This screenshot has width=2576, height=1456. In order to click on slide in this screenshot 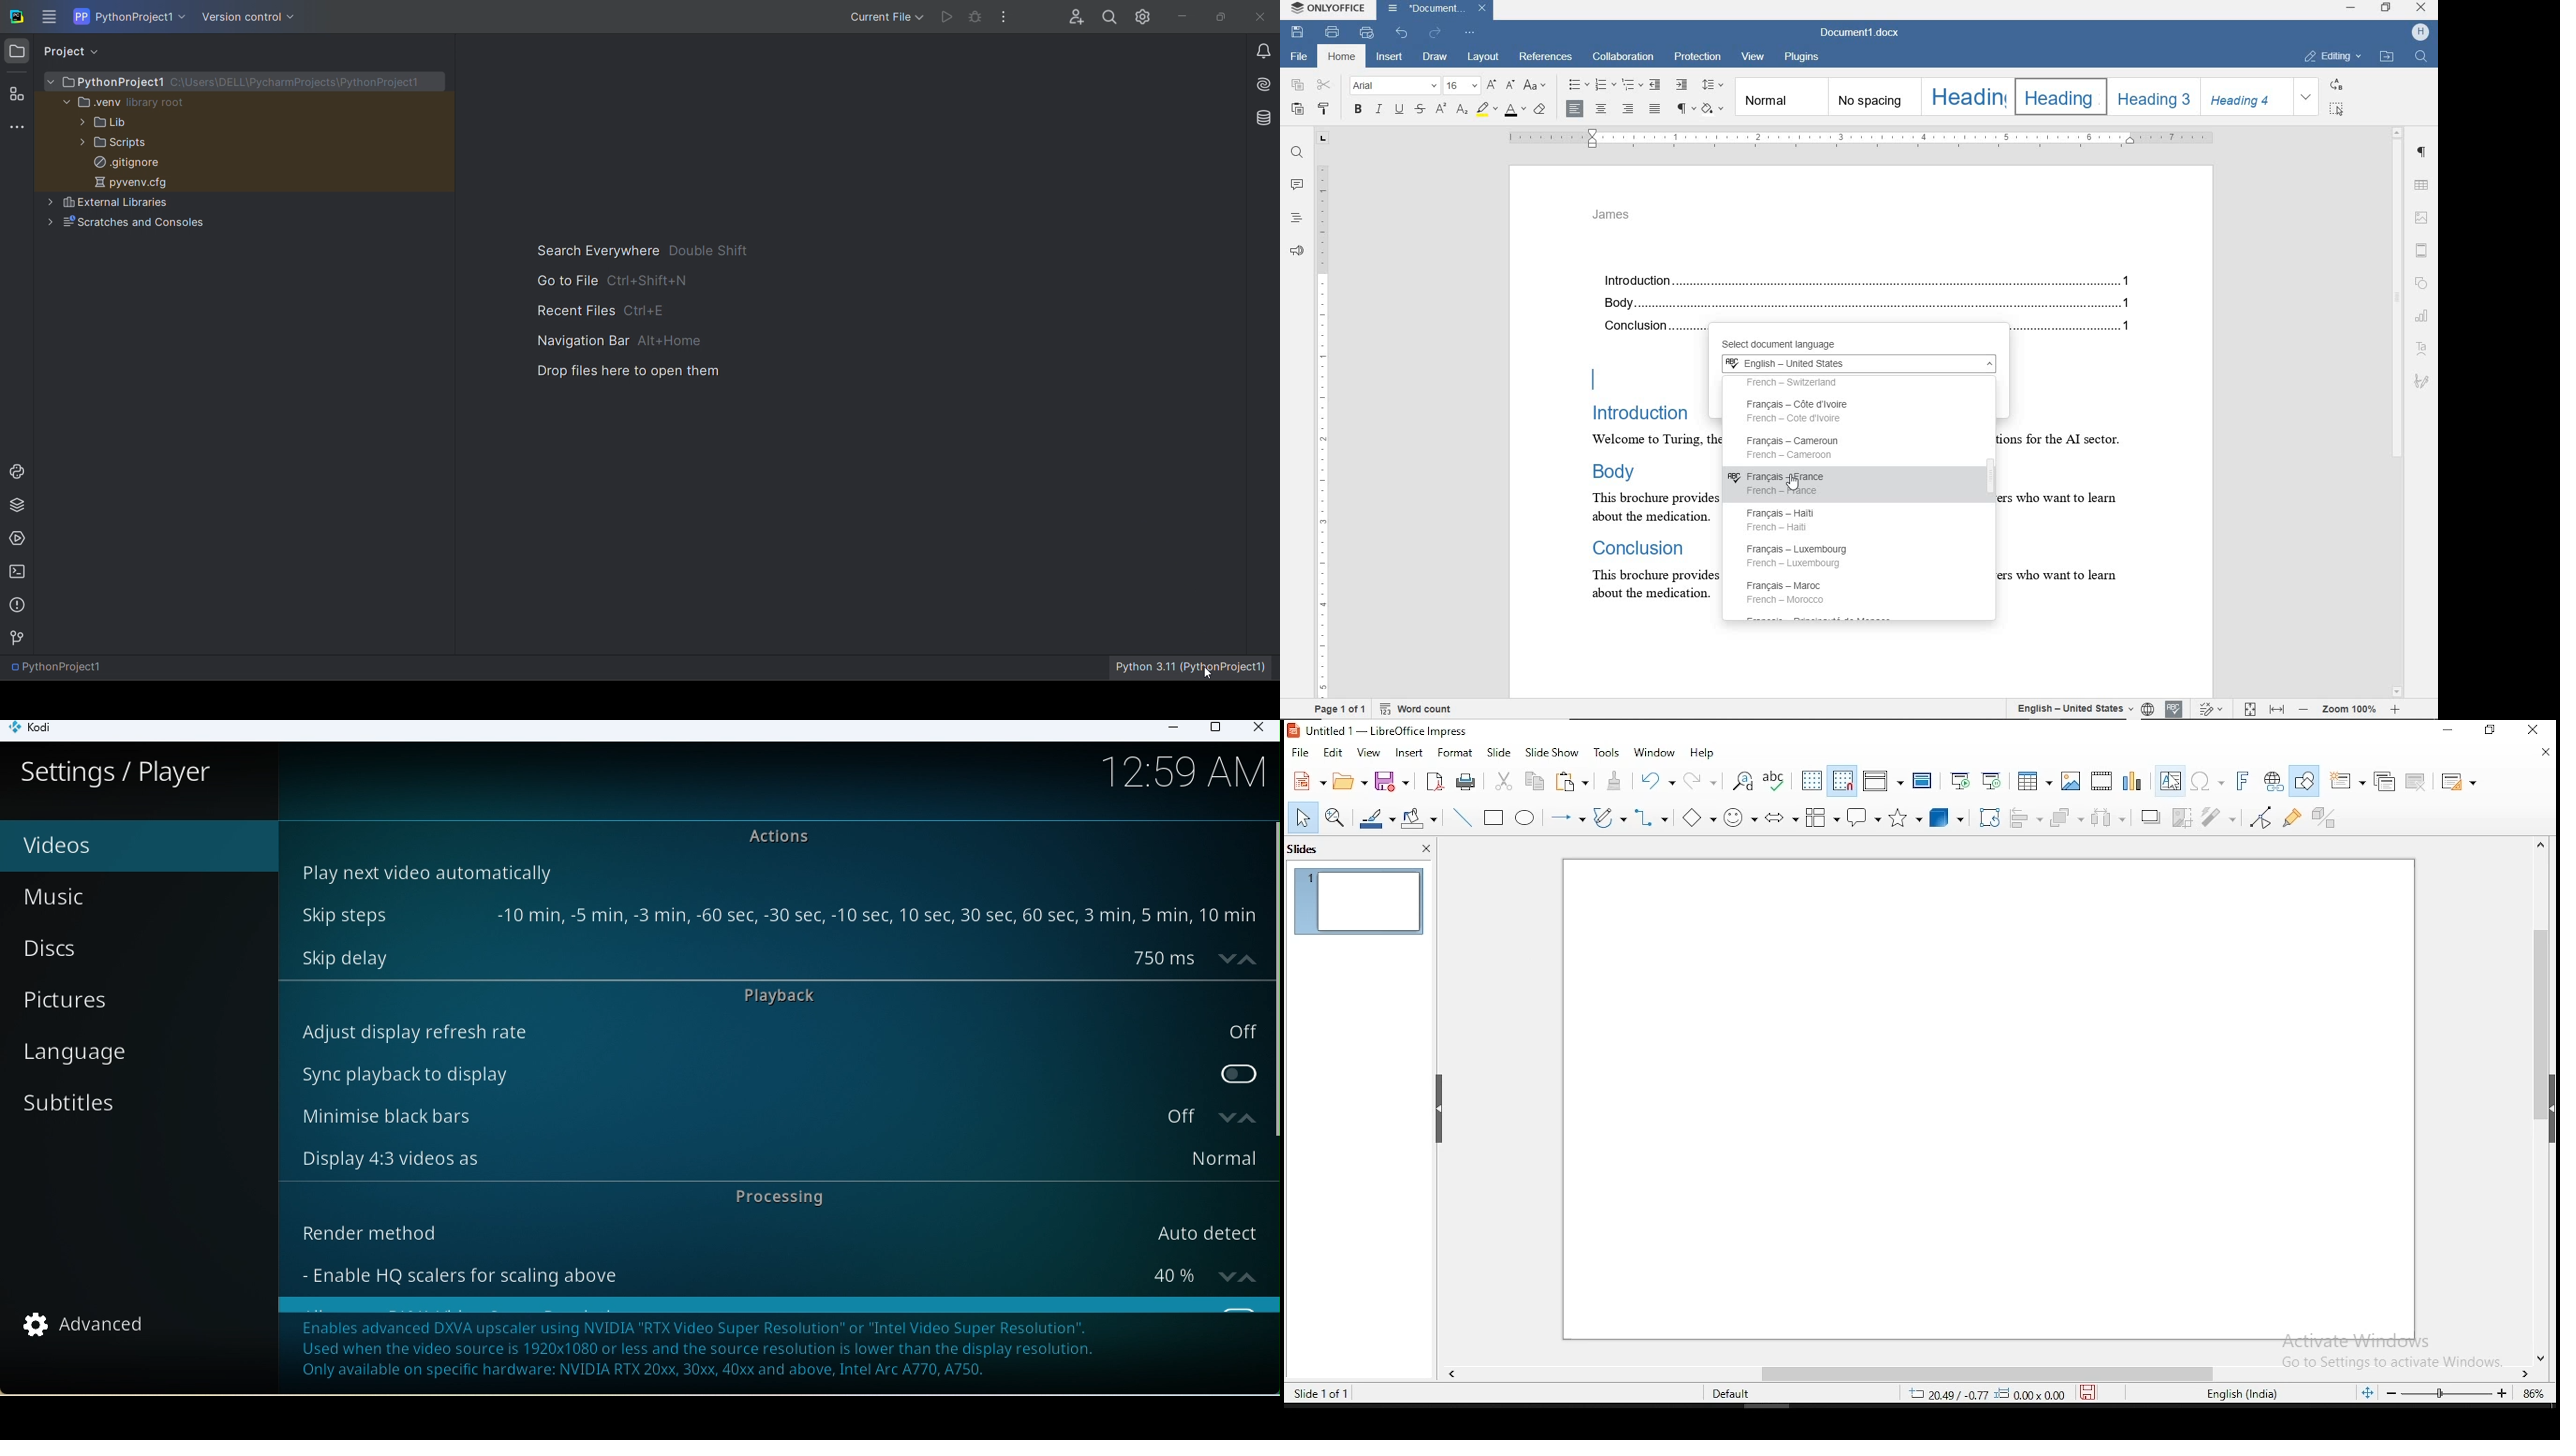, I will do `click(1503, 752)`.